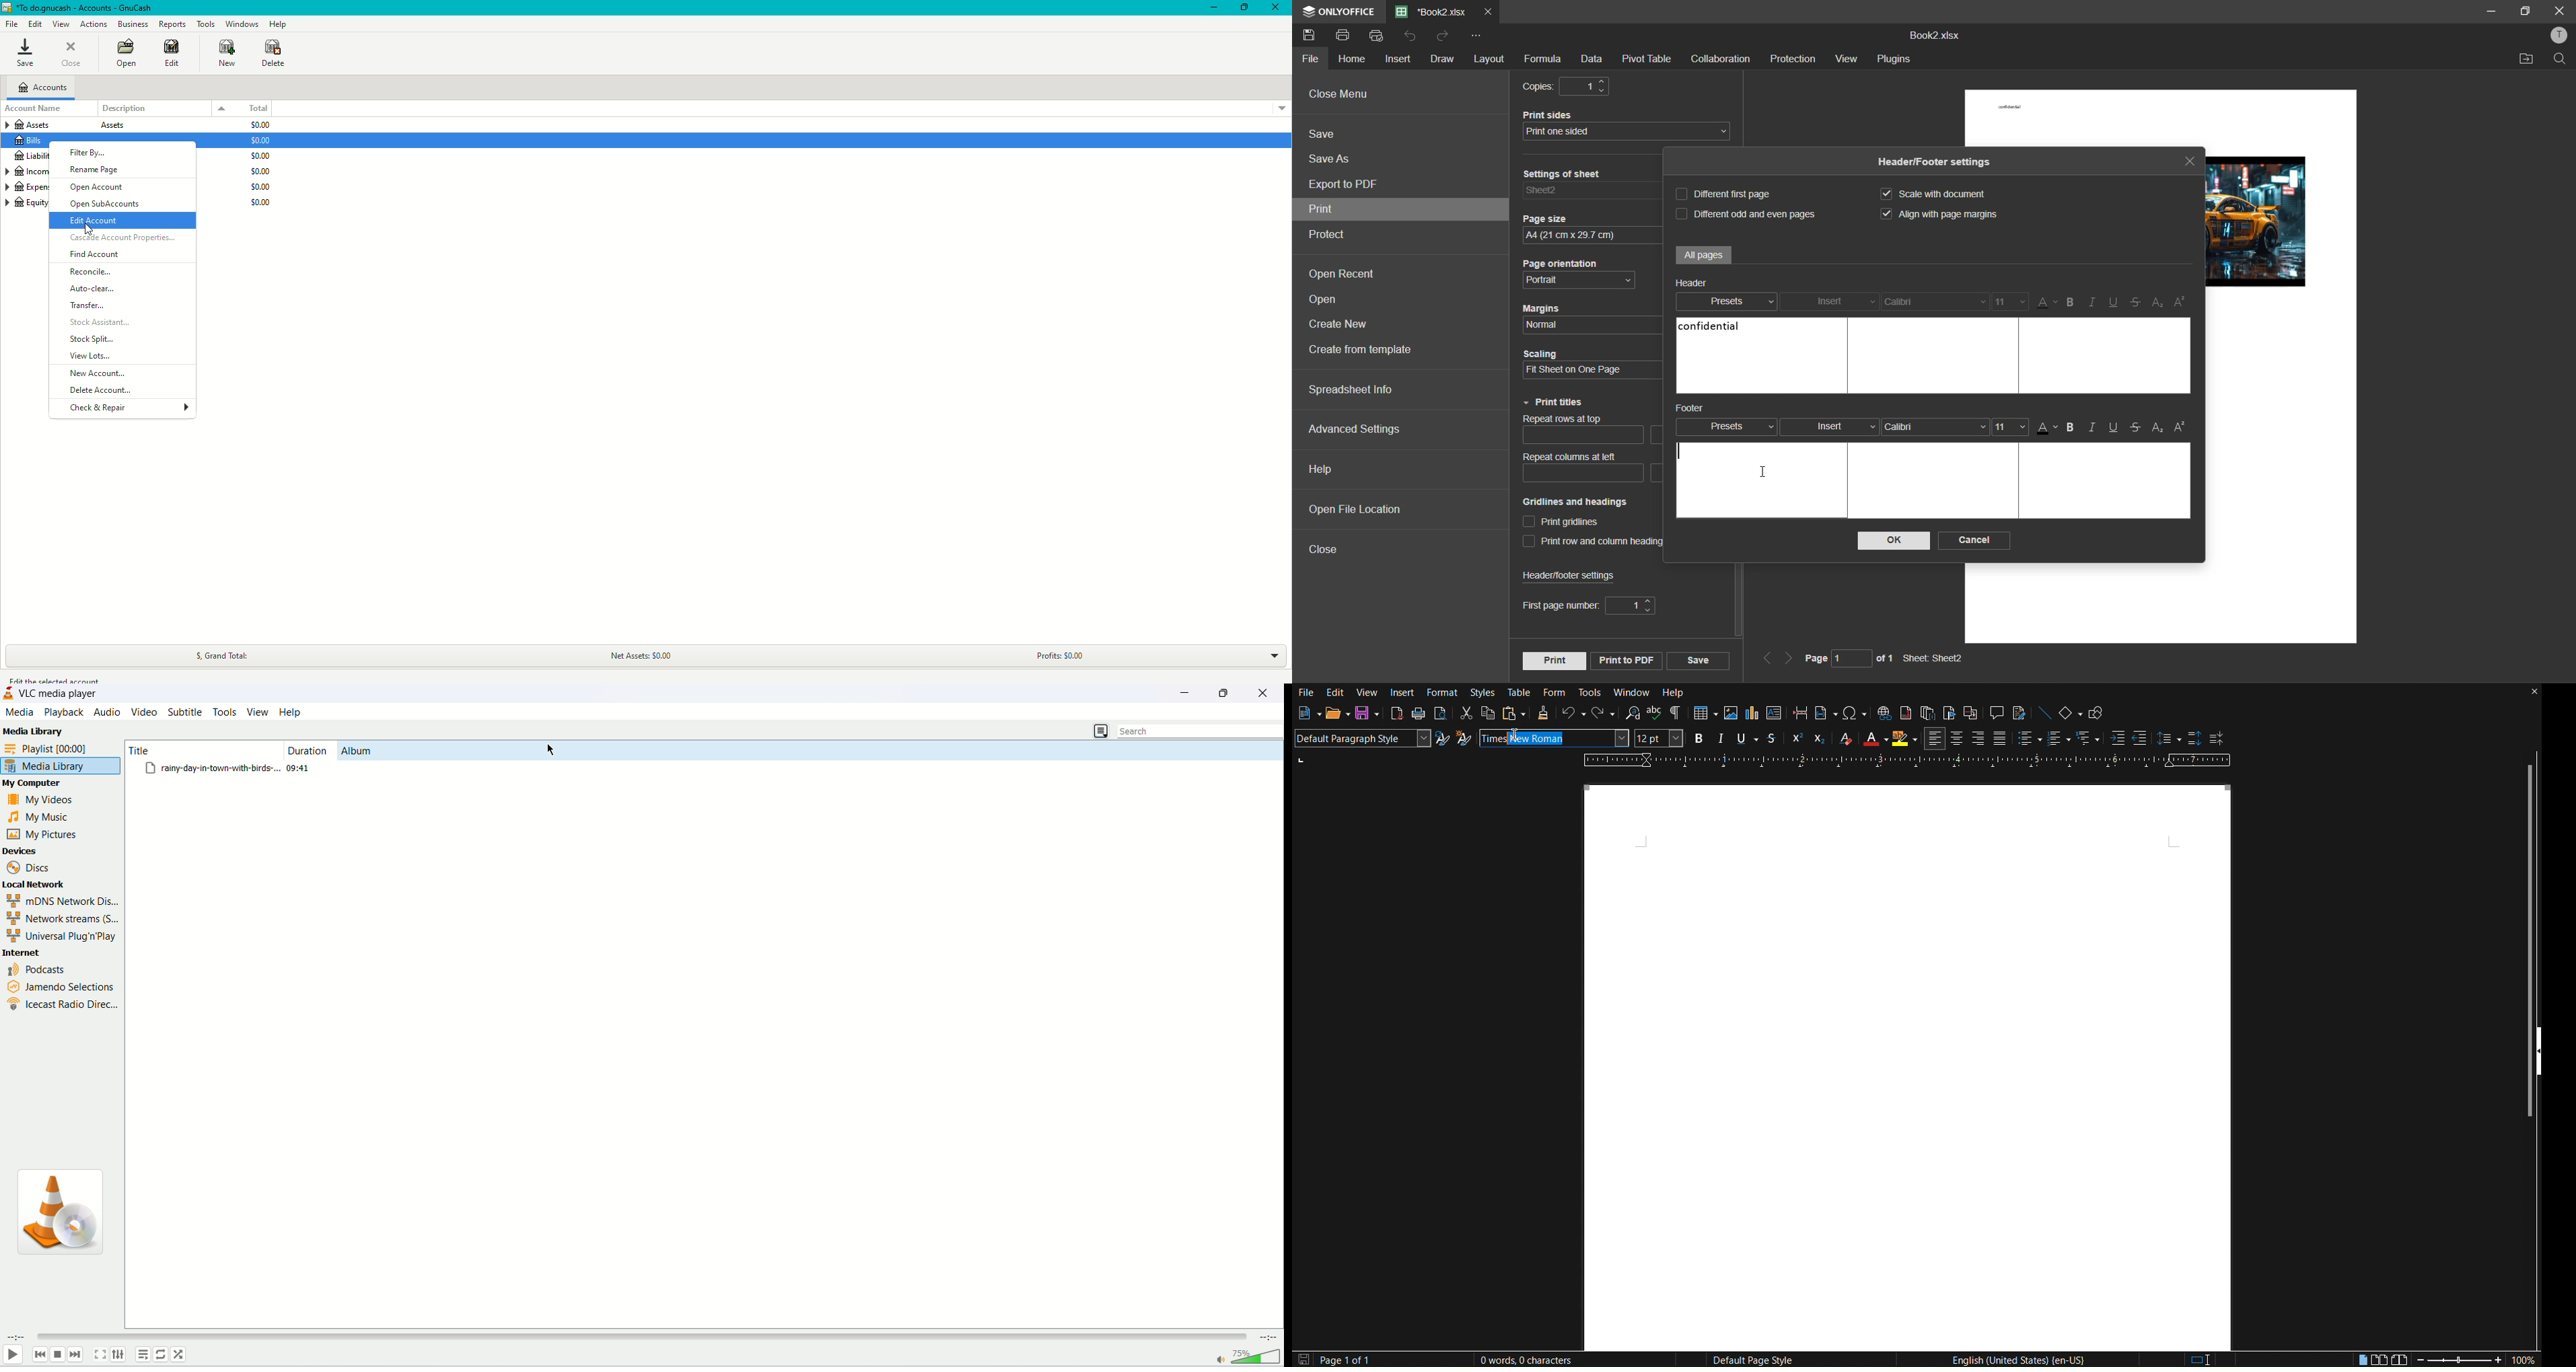  What do you see at coordinates (1704, 713) in the screenshot?
I see `Insert Table` at bounding box center [1704, 713].